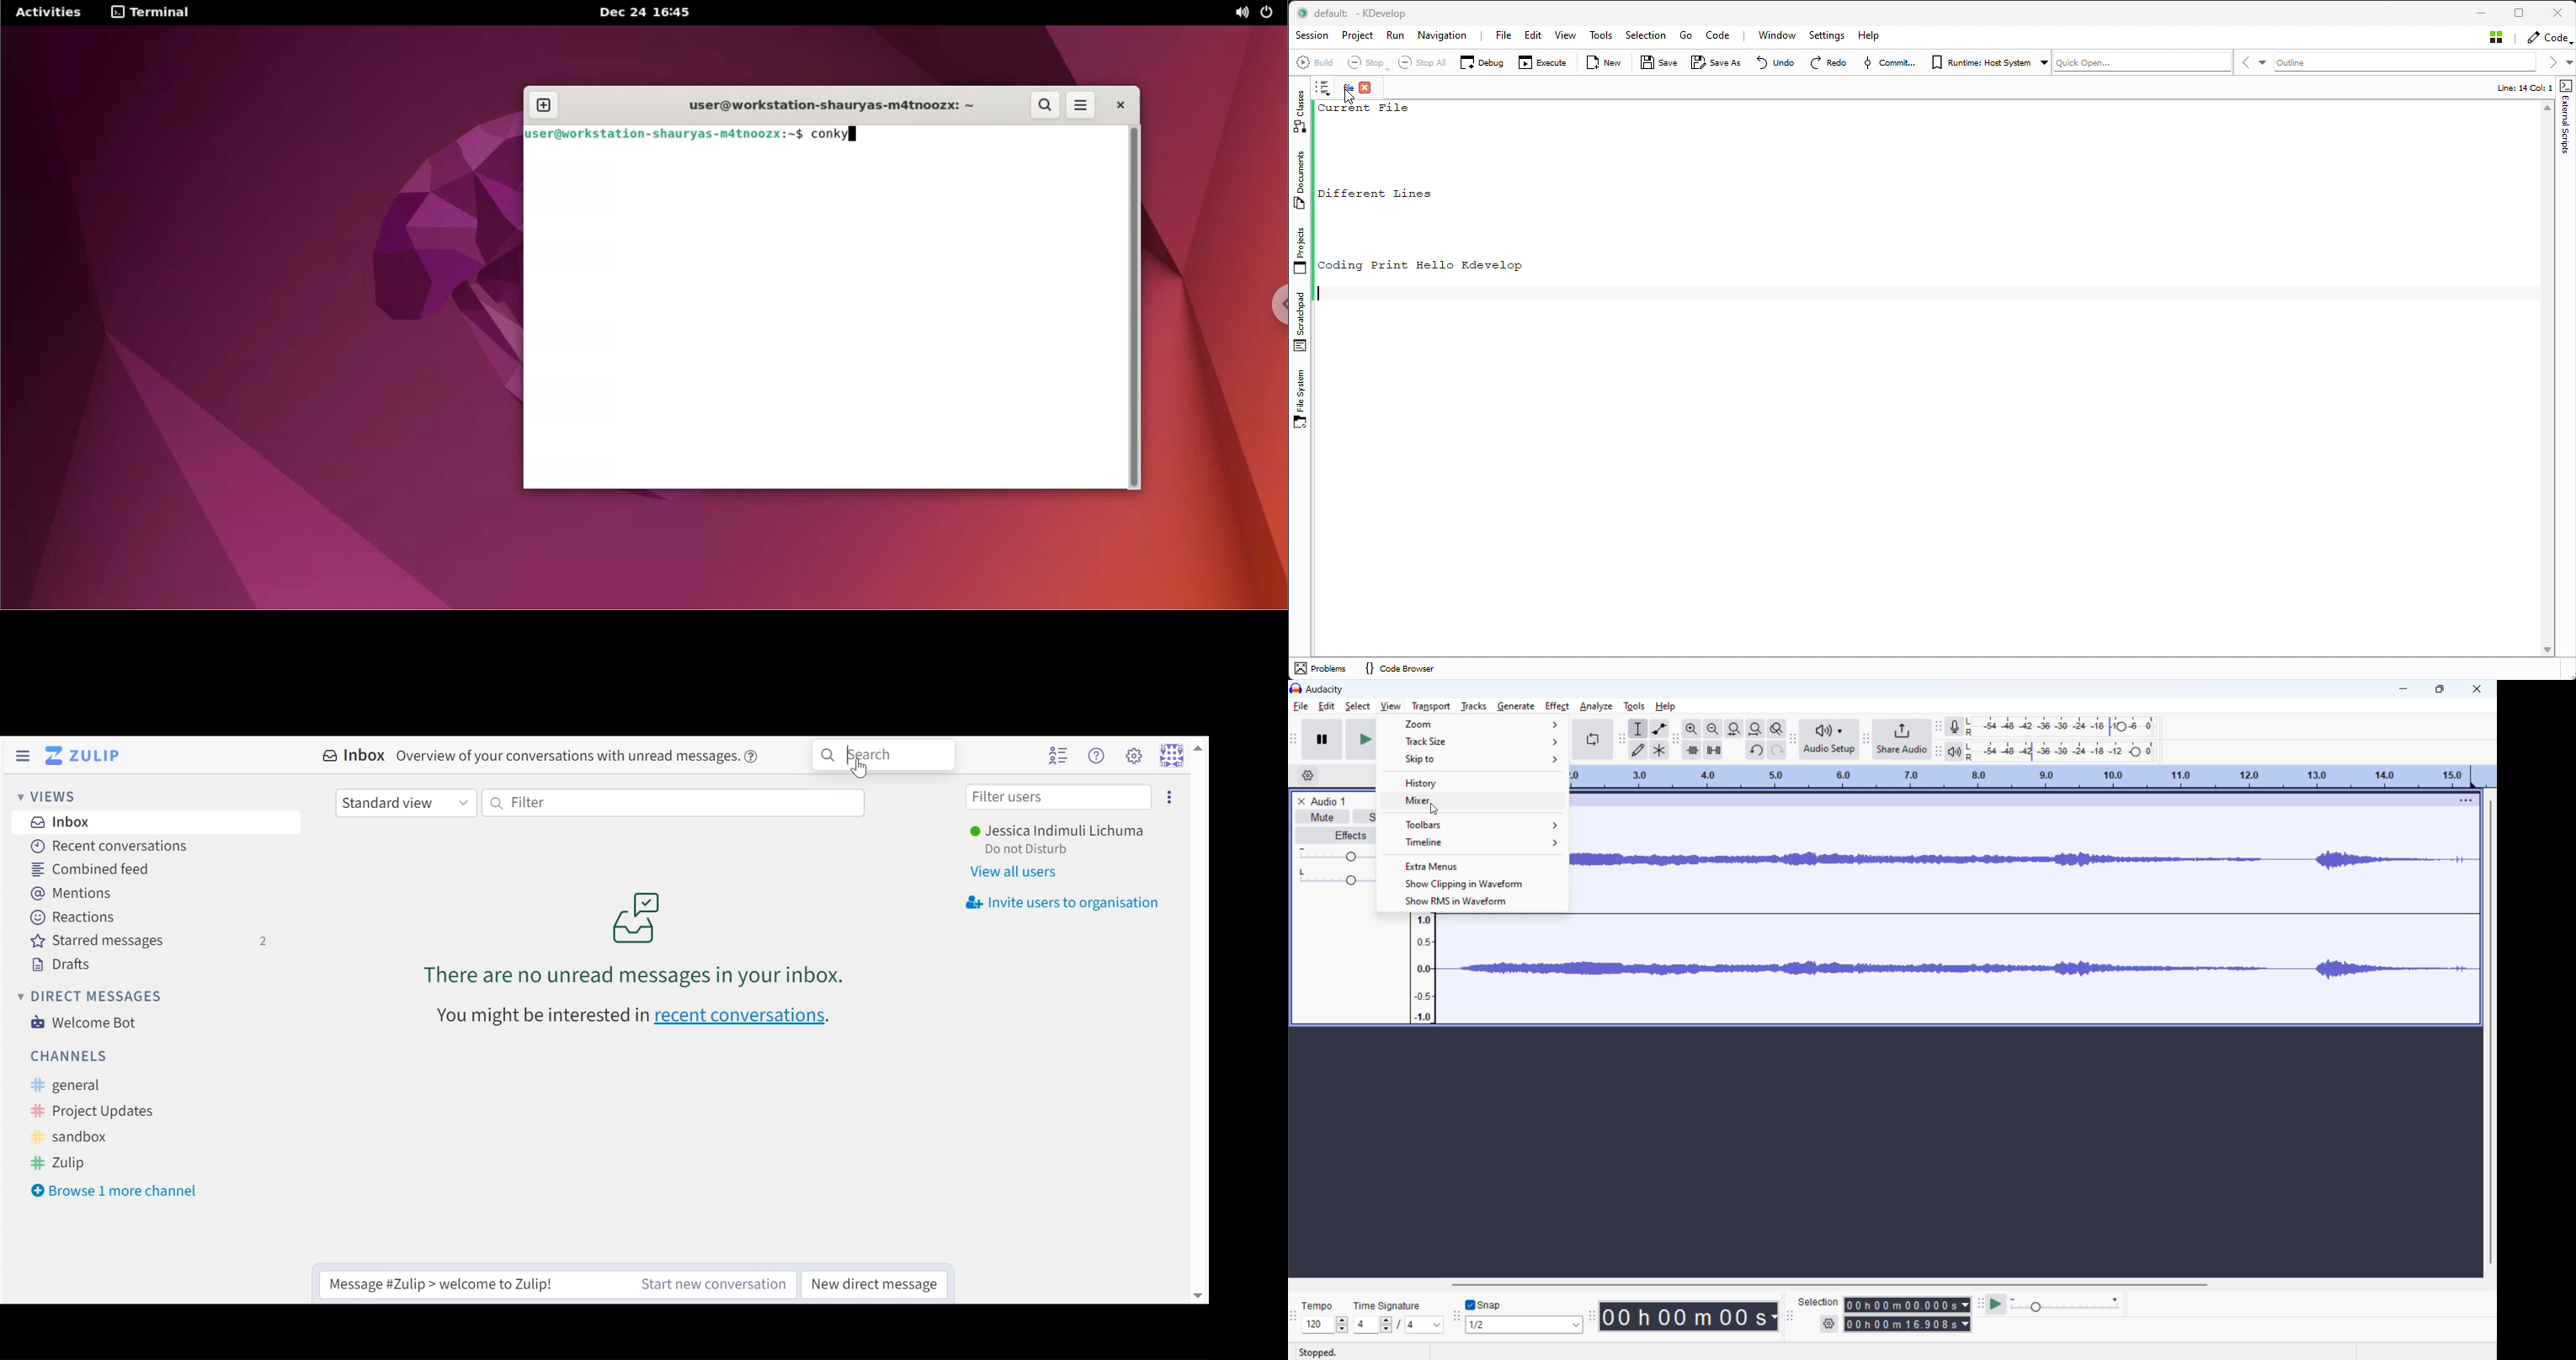 This screenshot has height=1372, width=2576. I want to click on effects, so click(1338, 835).